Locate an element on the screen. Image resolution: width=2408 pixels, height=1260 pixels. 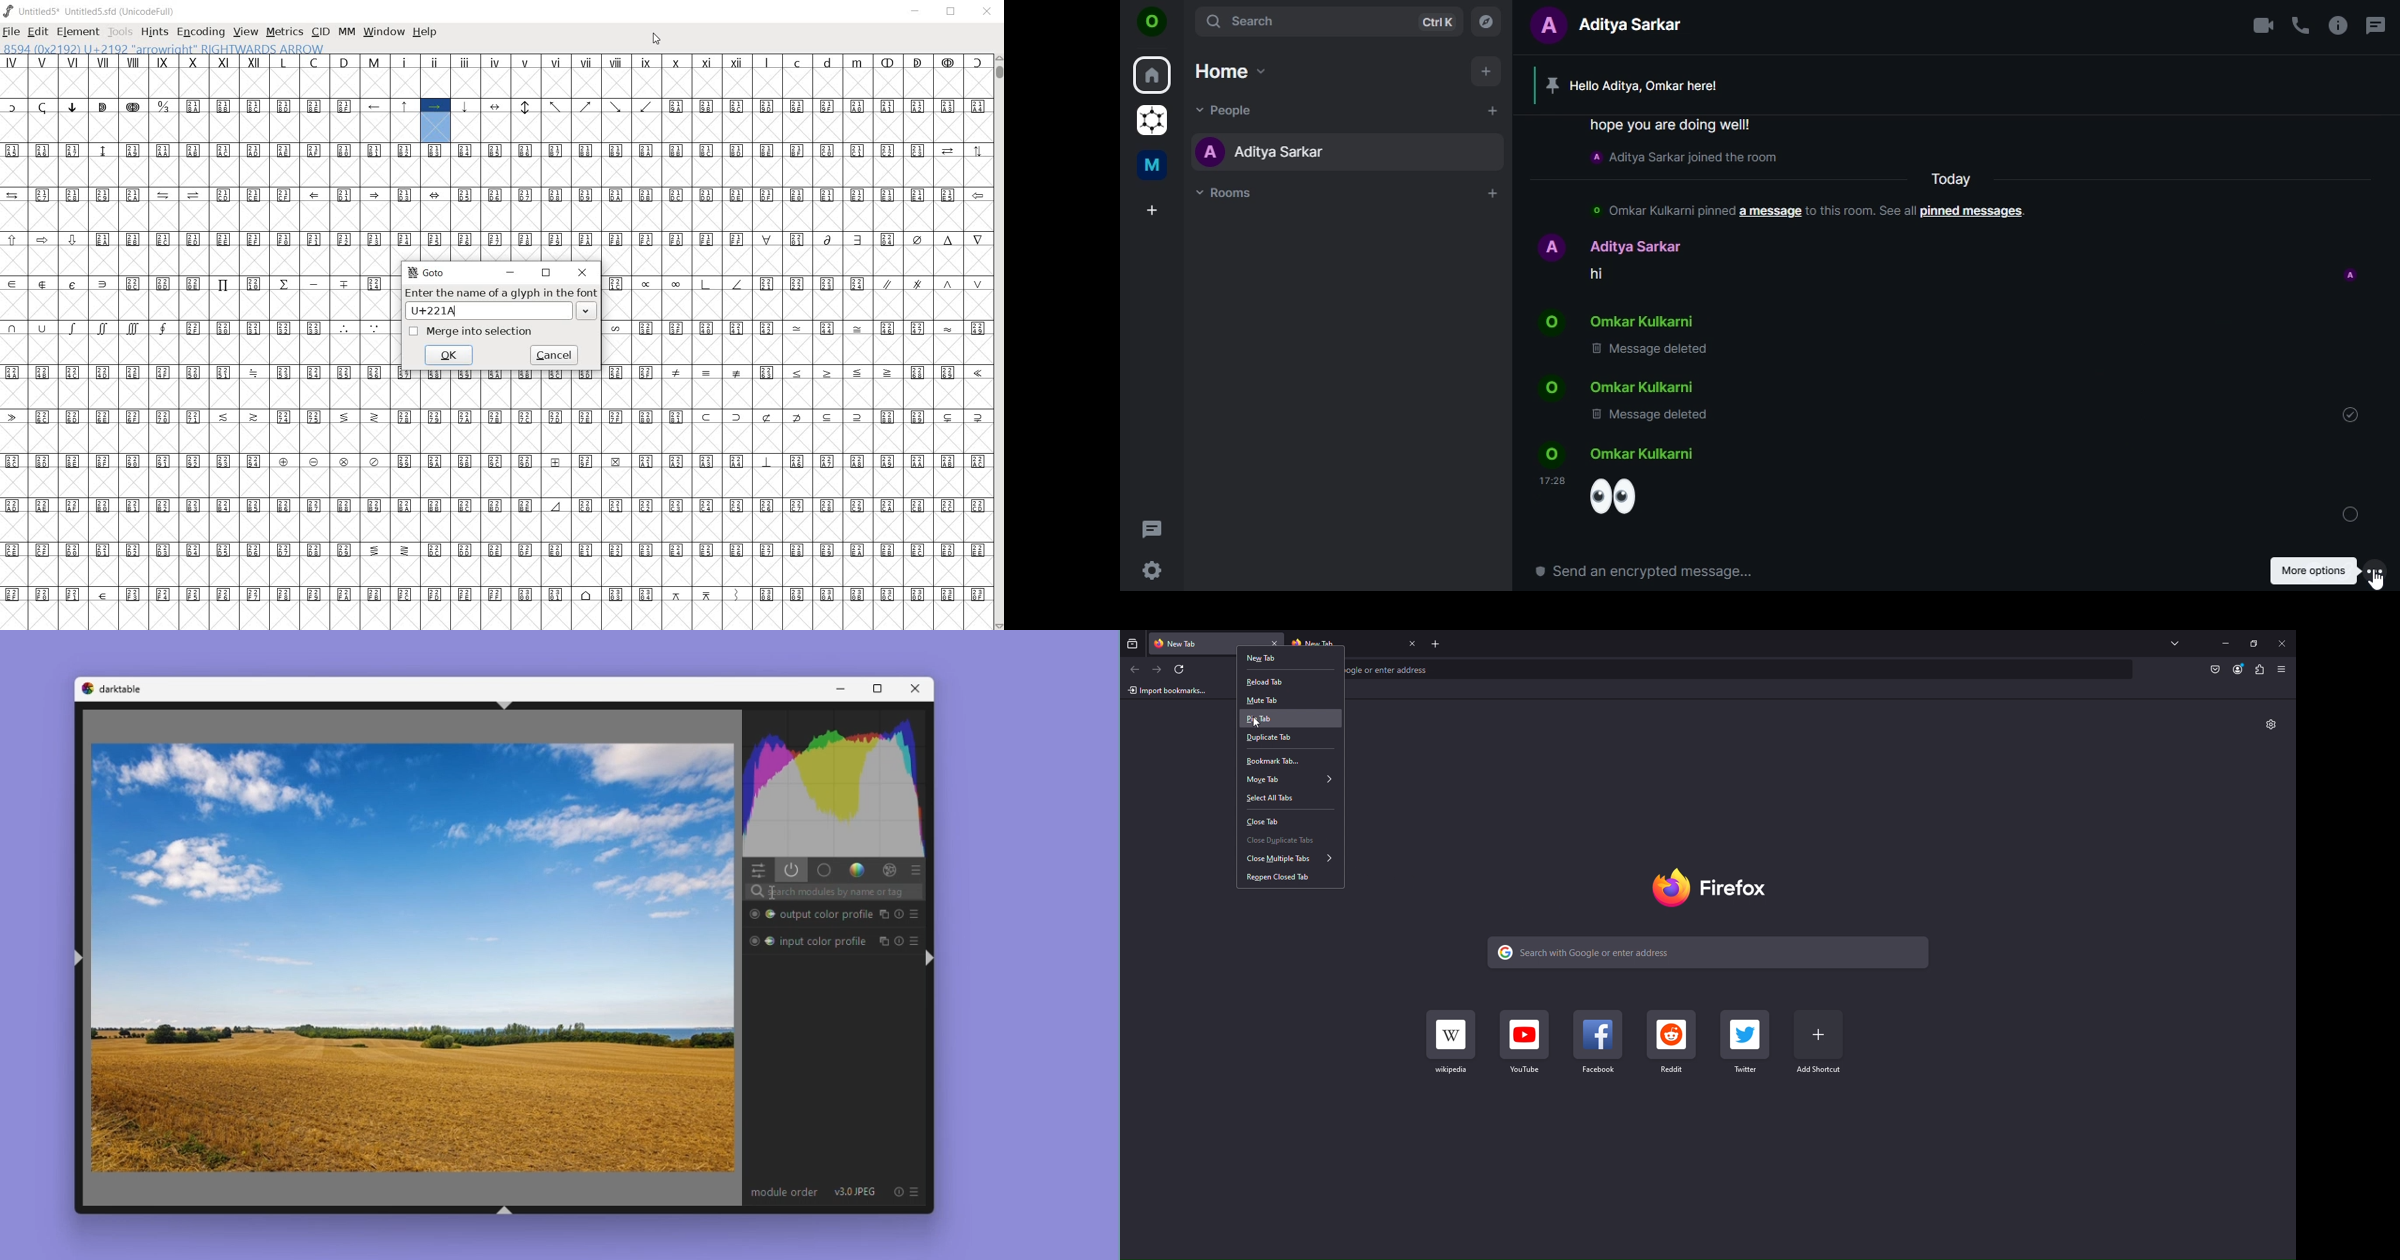
message sent is located at coordinates (2350, 414).